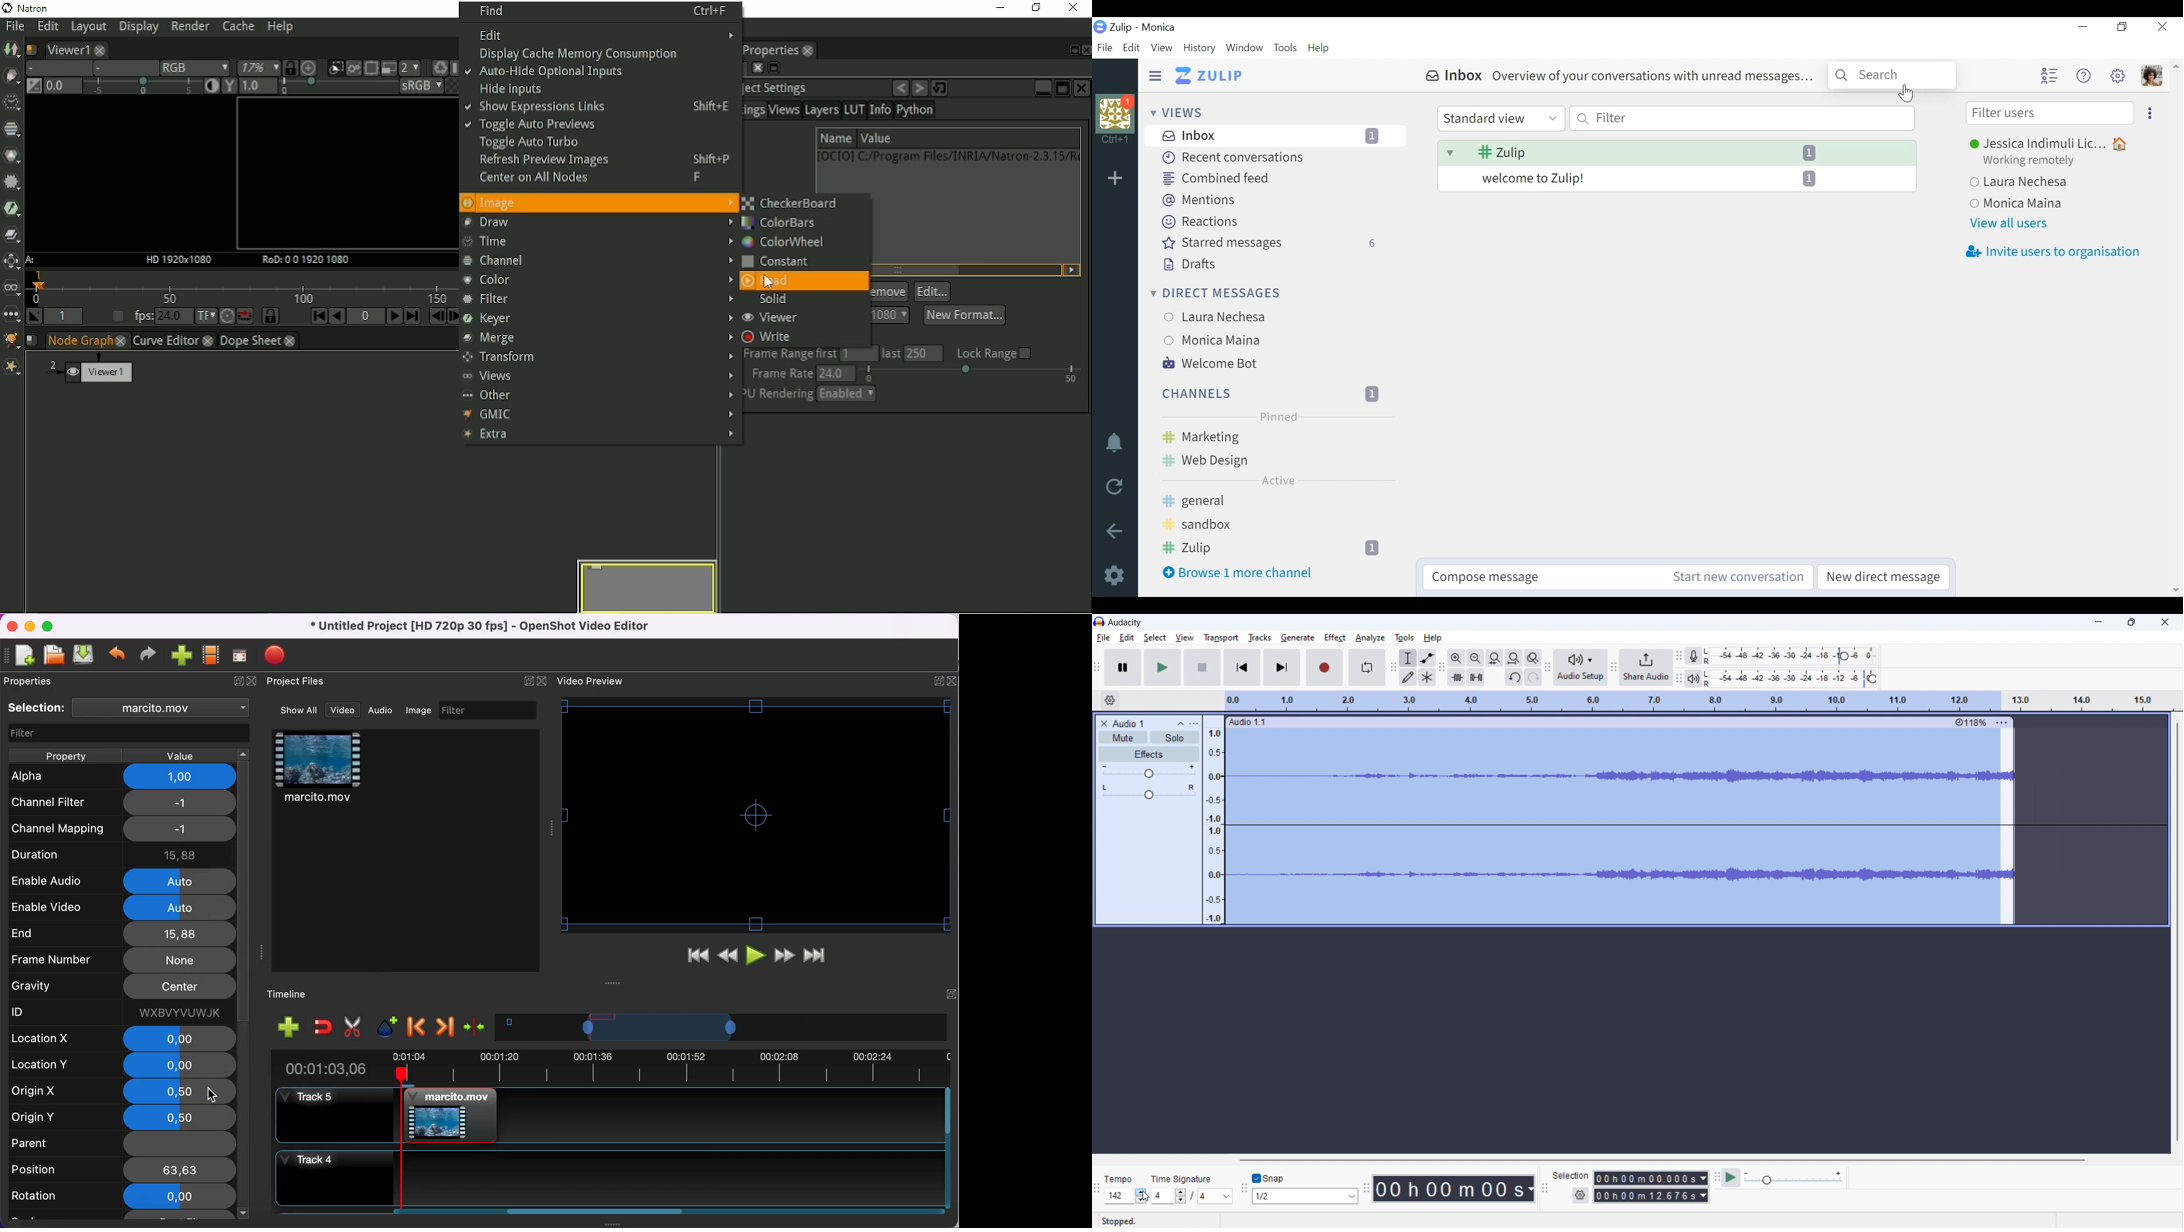 The width and height of the screenshot is (2184, 1232). Describe the element at coordinates (2026, 202) in the screenshot. I see `Monica Maina` at that location.